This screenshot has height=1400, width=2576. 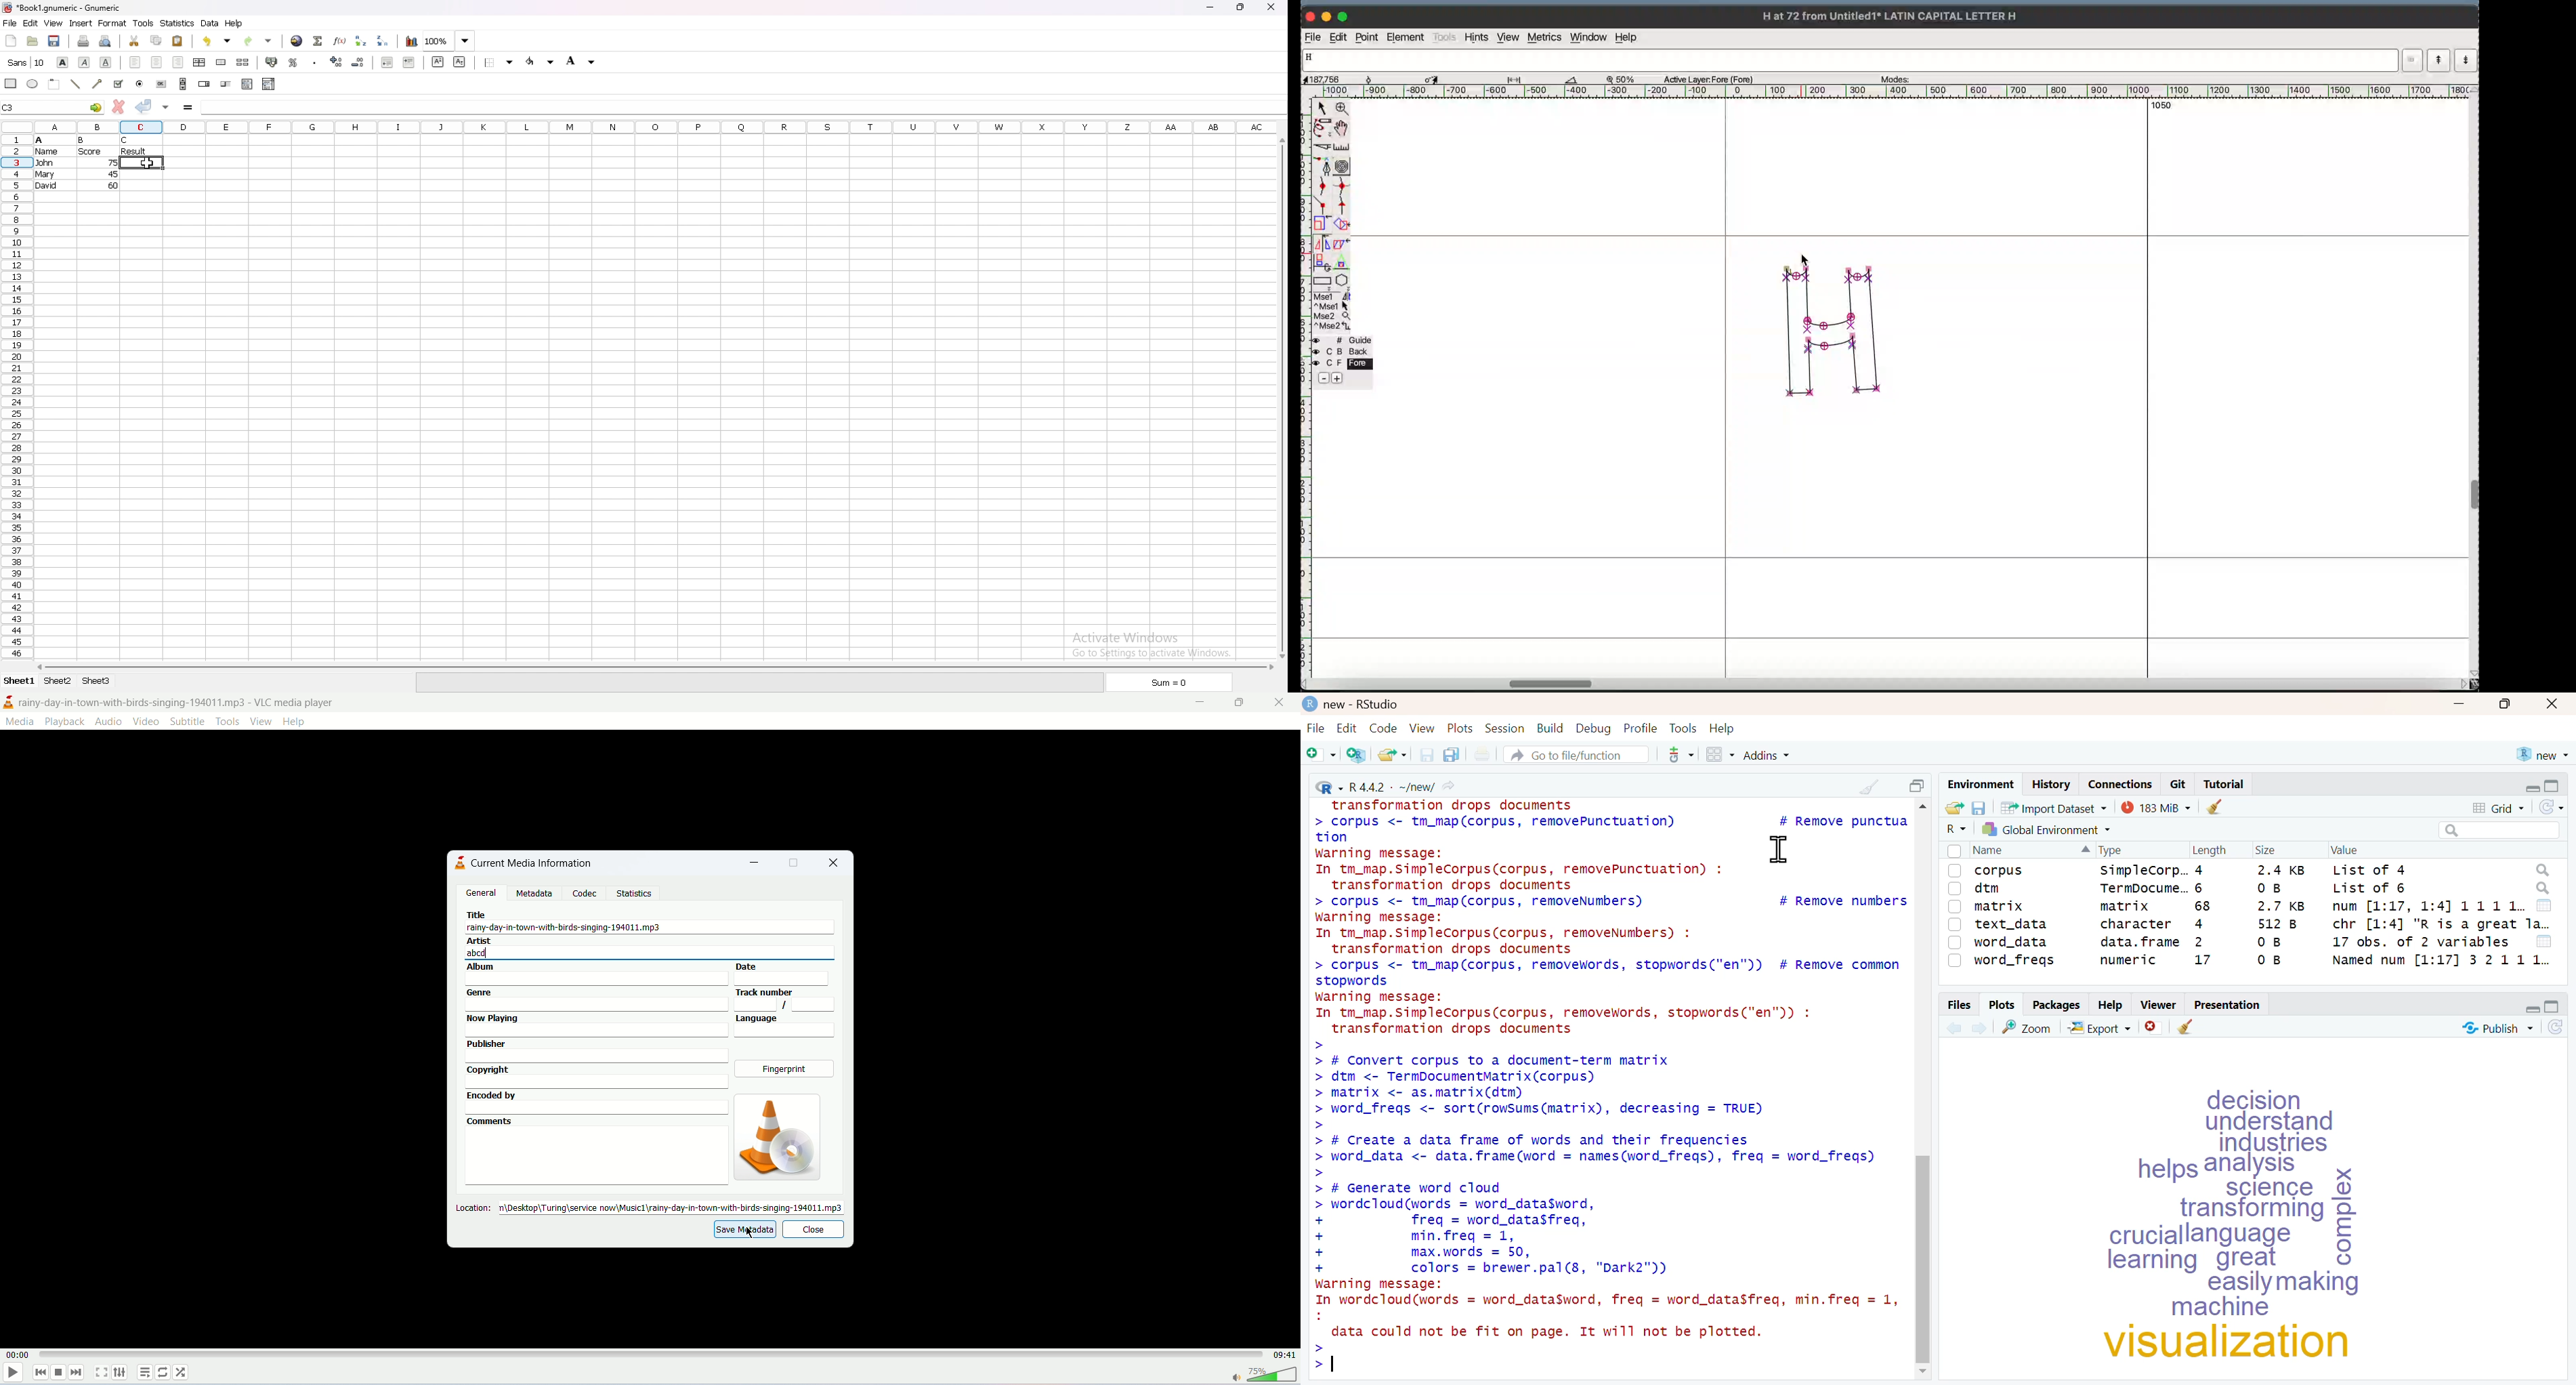 I want to click on matrix, so click(x=2124, y=906).